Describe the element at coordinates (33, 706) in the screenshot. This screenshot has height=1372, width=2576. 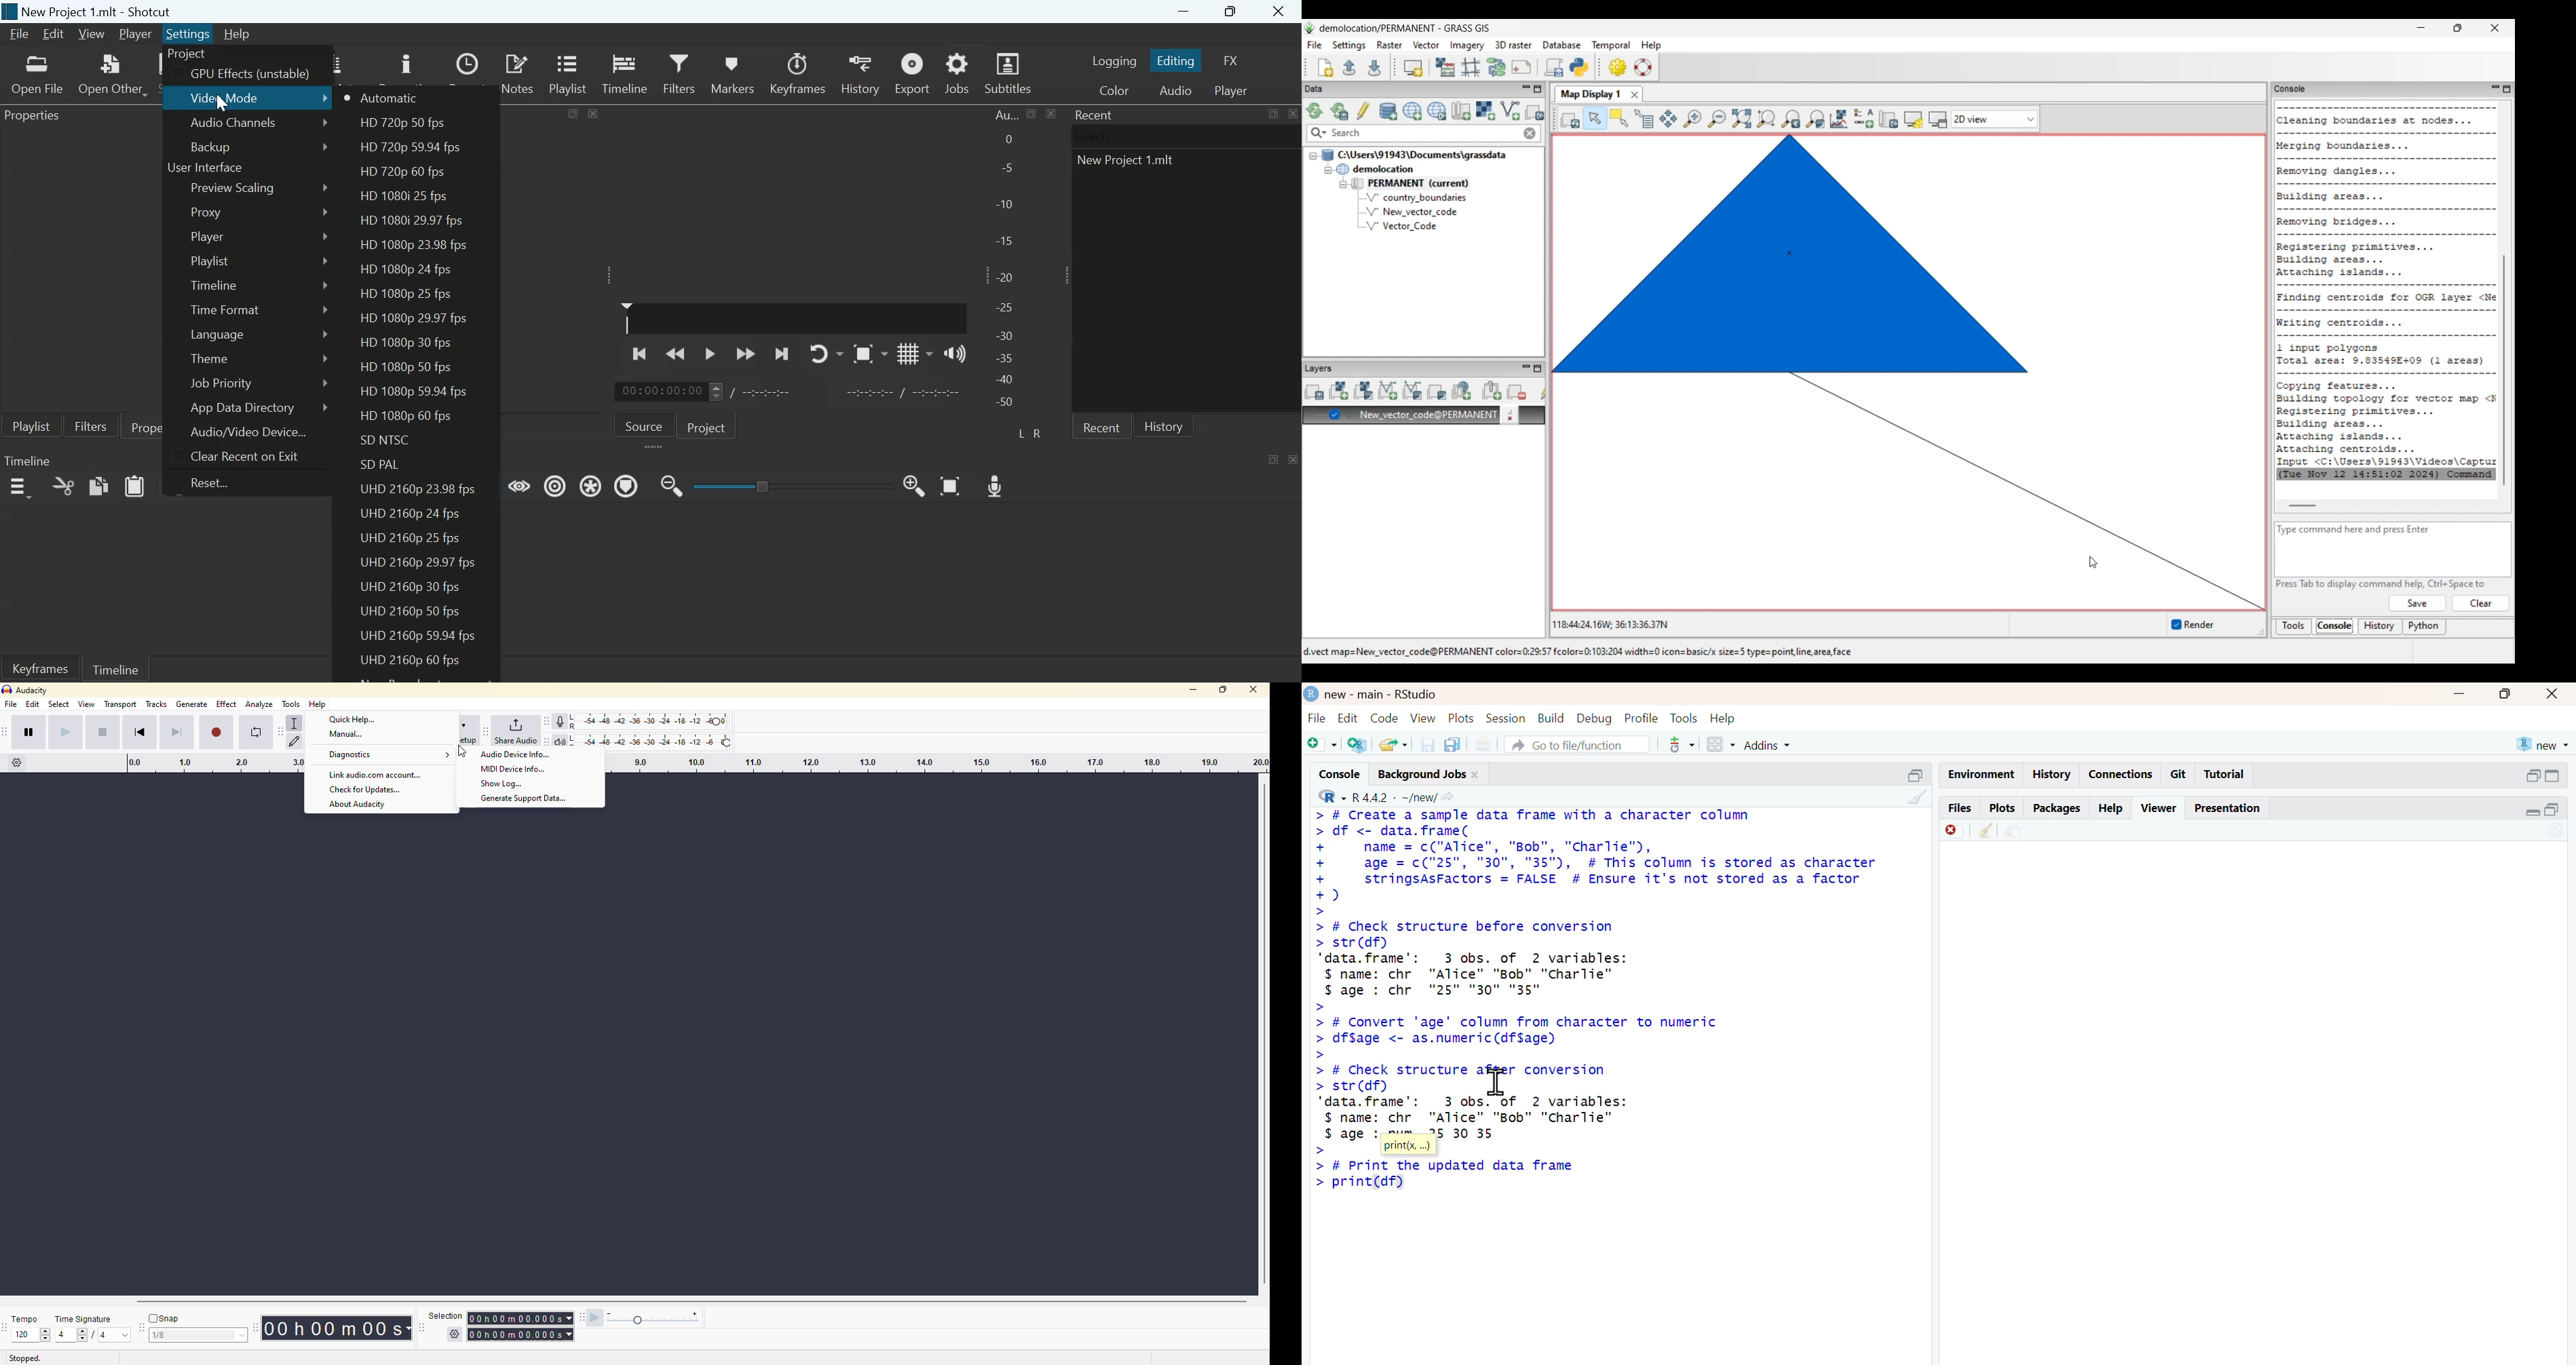
I see `edit` at that location.